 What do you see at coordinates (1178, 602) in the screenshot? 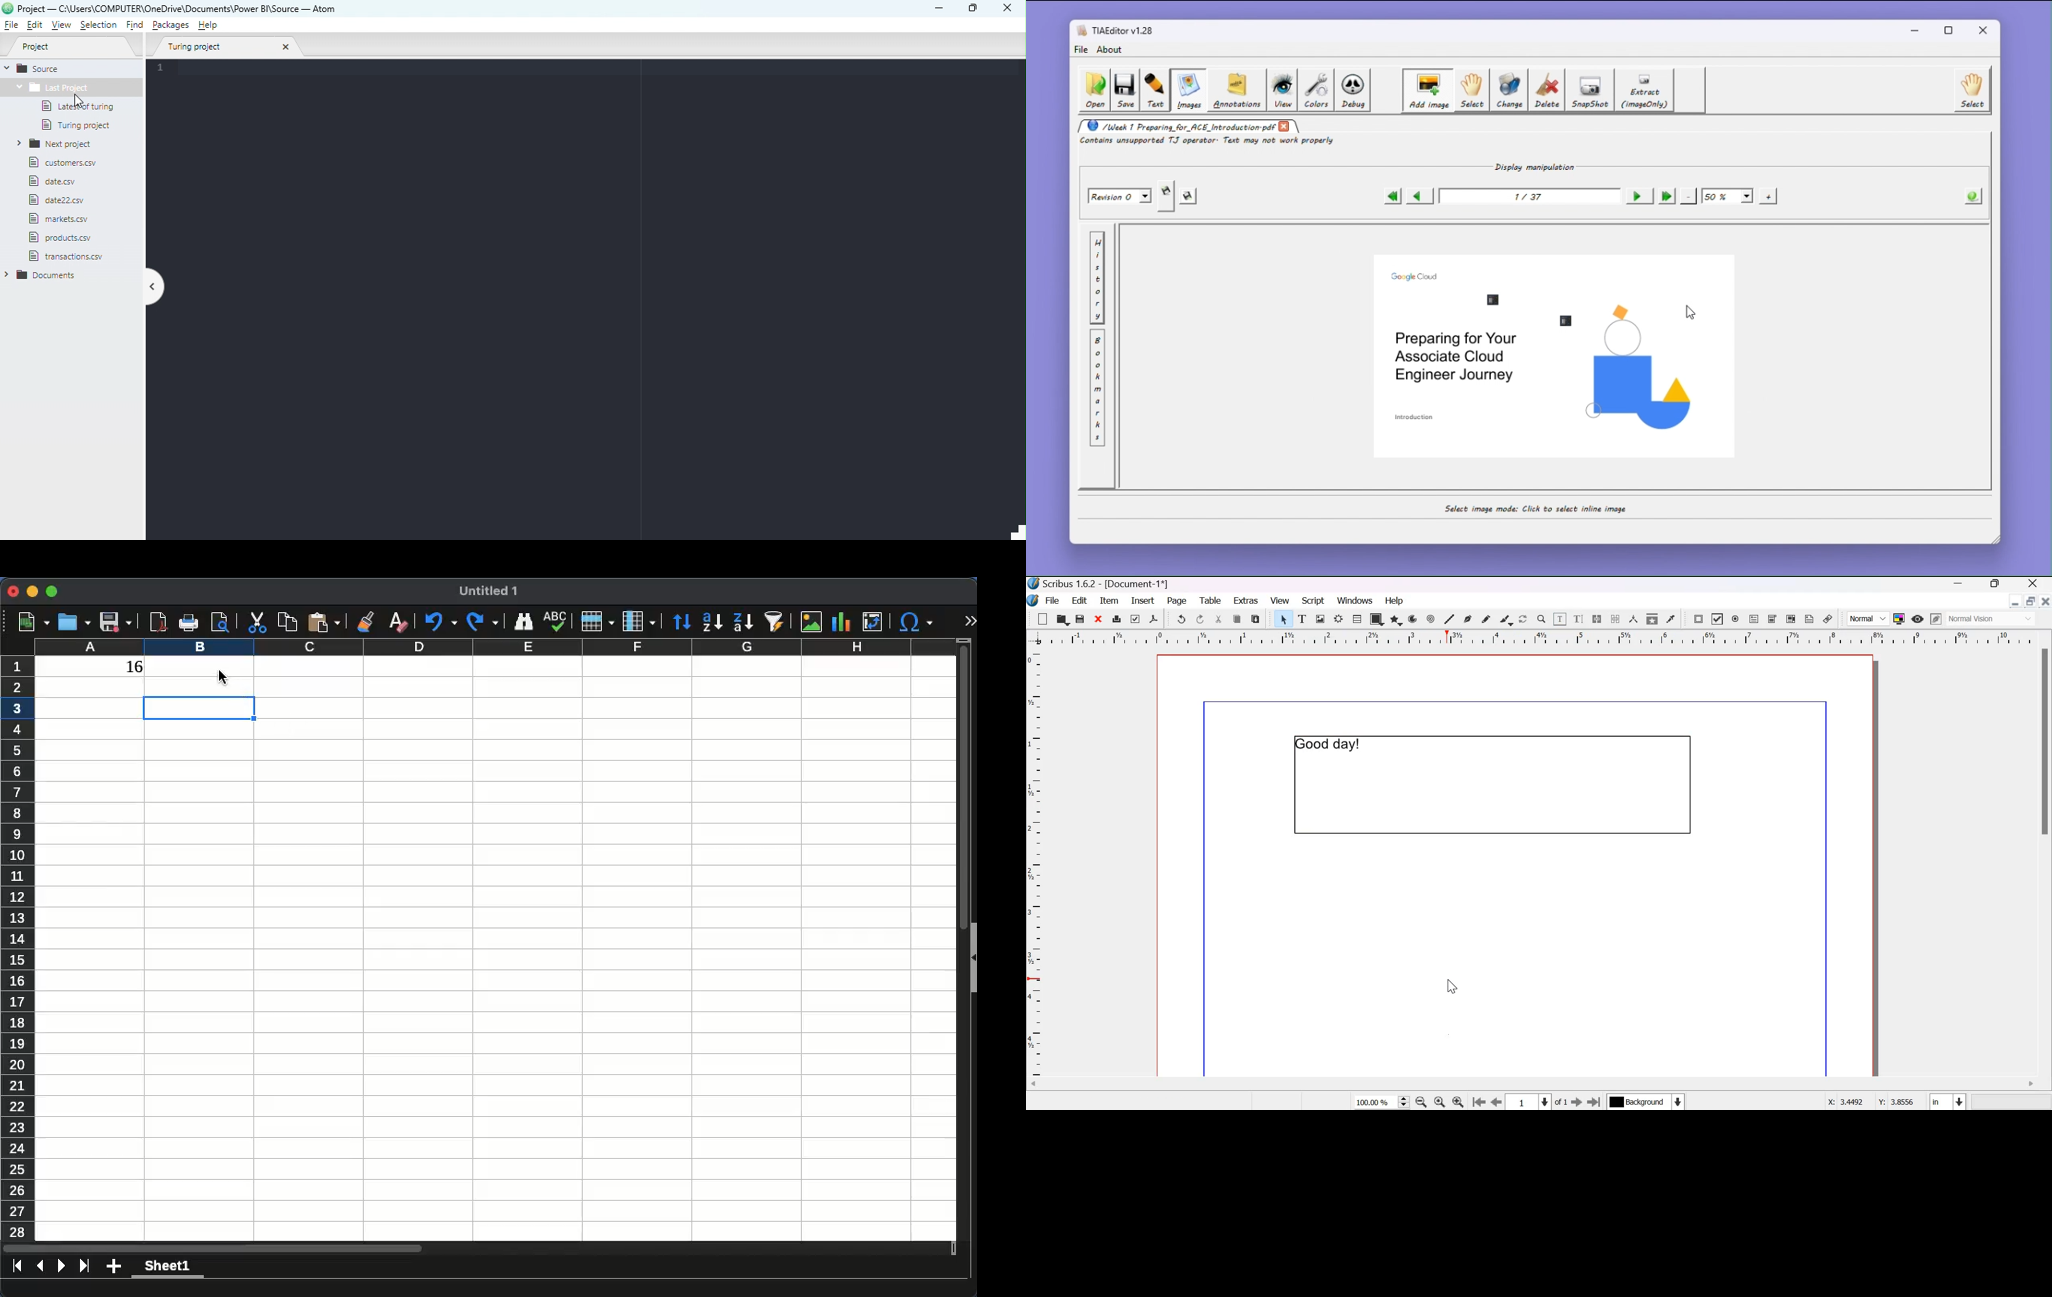
I see `page` at bounding box center [1178, 602].